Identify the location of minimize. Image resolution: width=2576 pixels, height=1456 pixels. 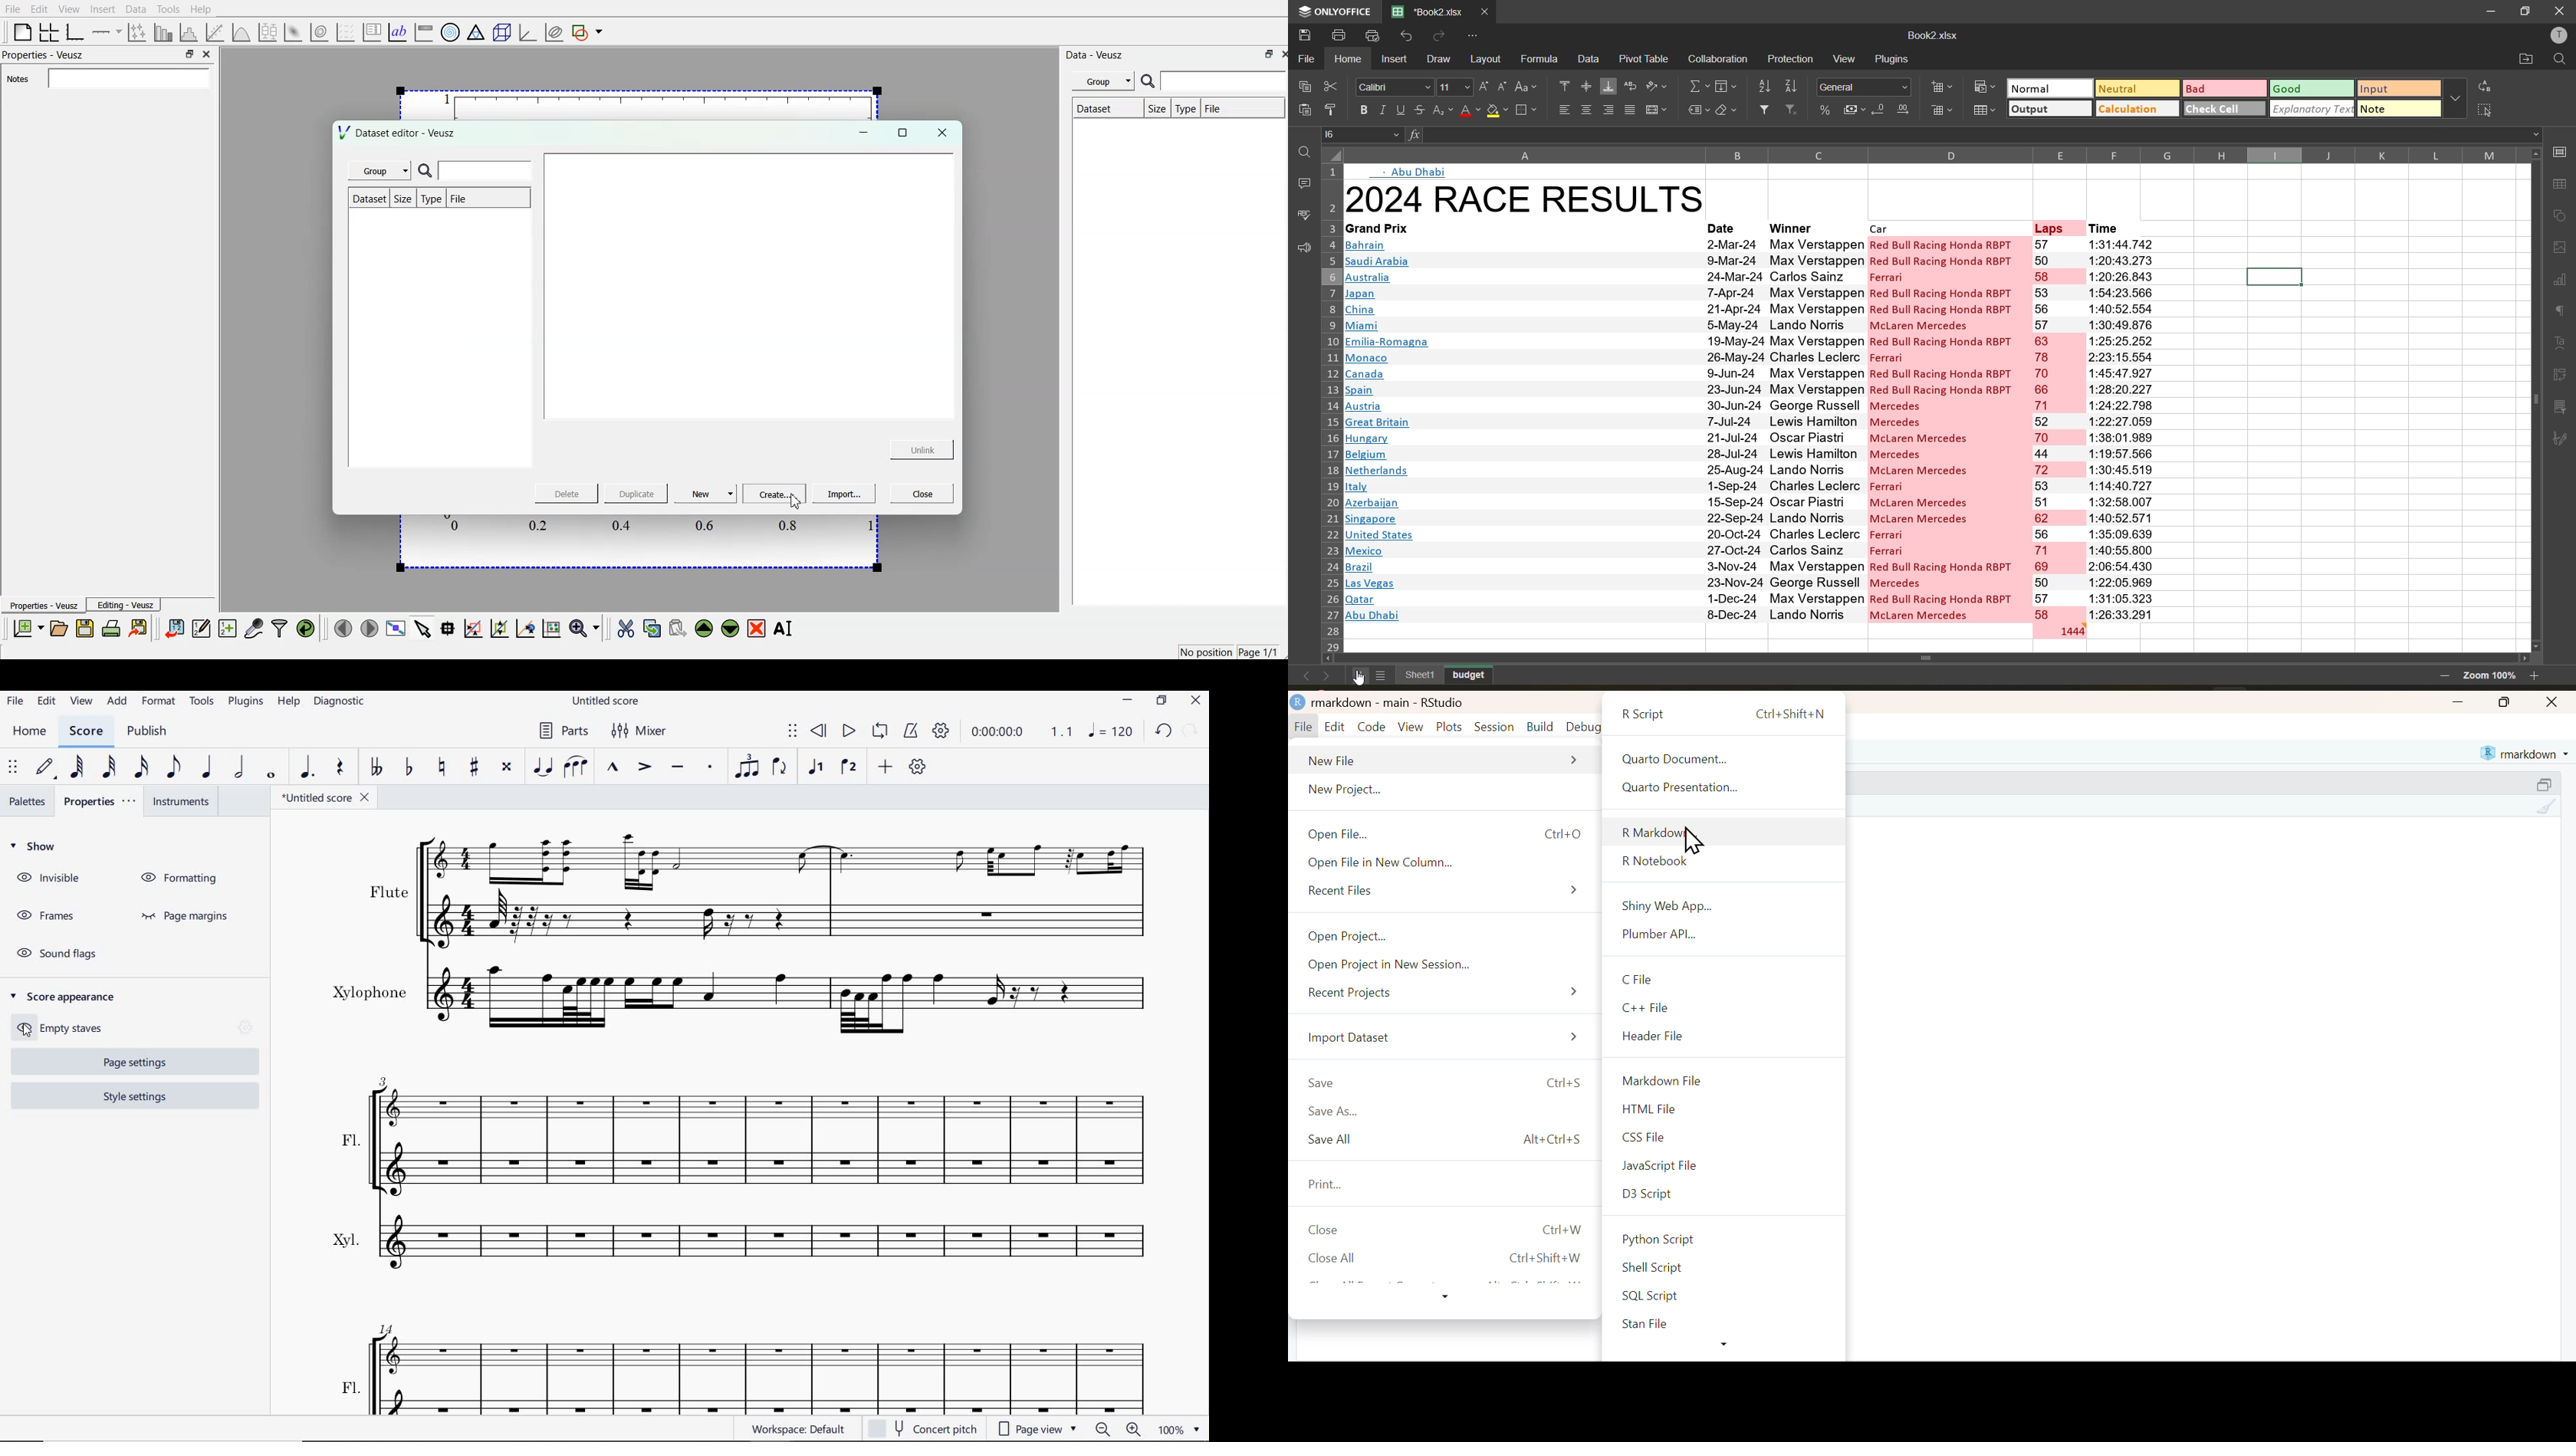
(2457, 701).